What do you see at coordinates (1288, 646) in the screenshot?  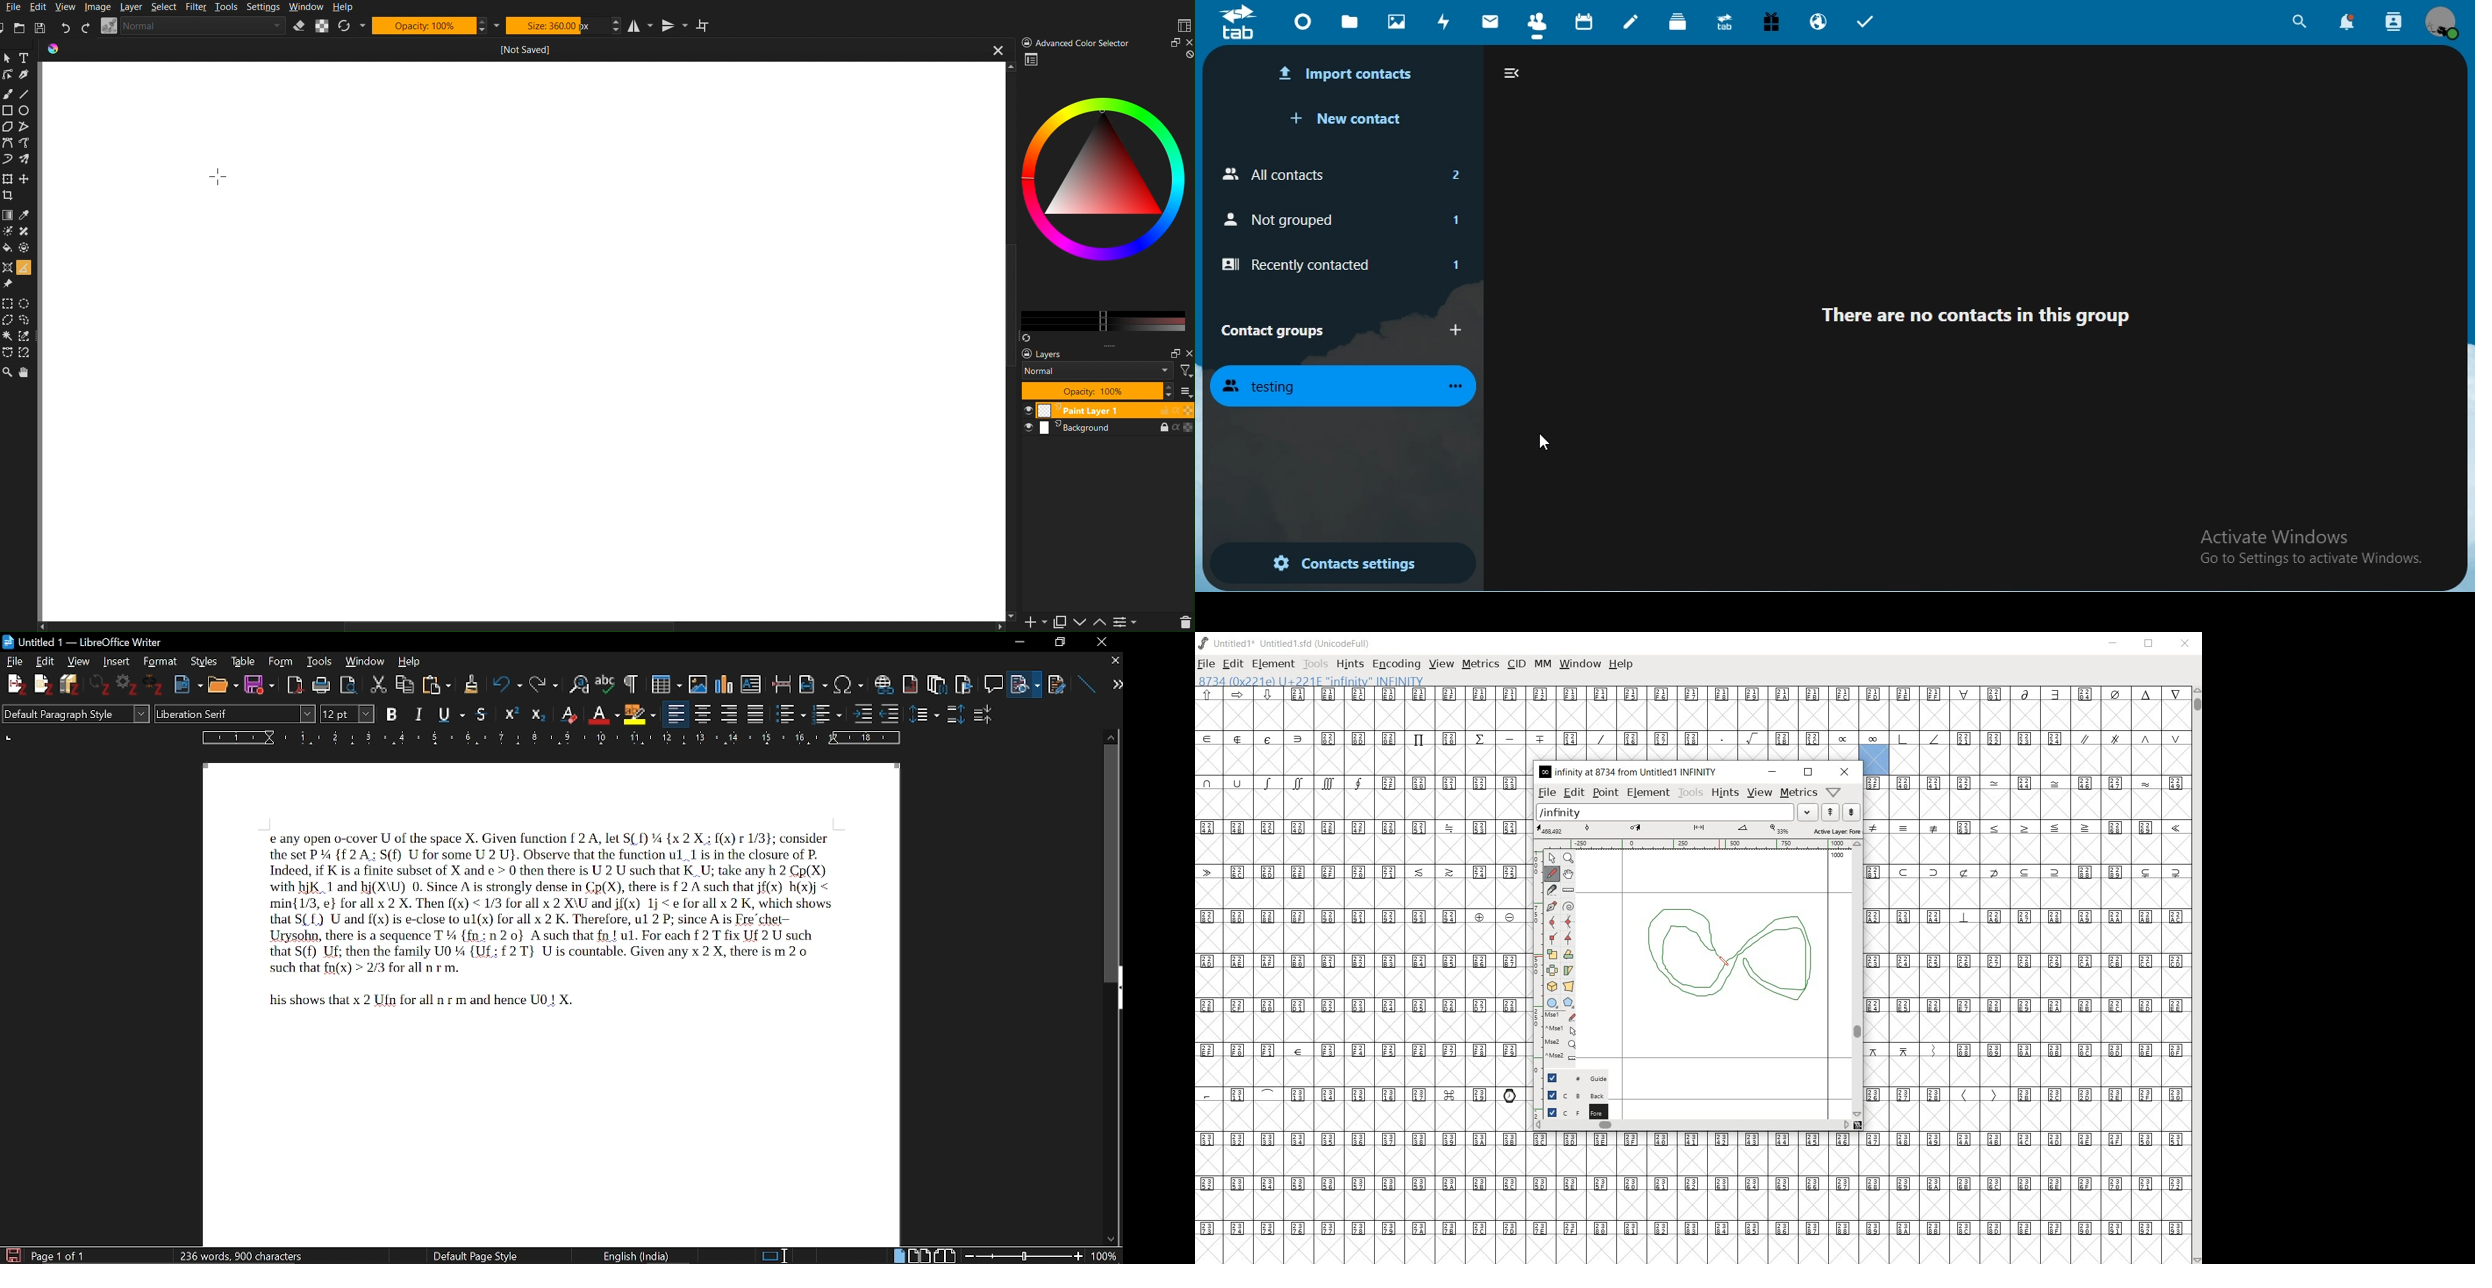 I see `Untitled1 Untitled1.sfd (UnicodeFull)` at bounding box center [1288, 646].